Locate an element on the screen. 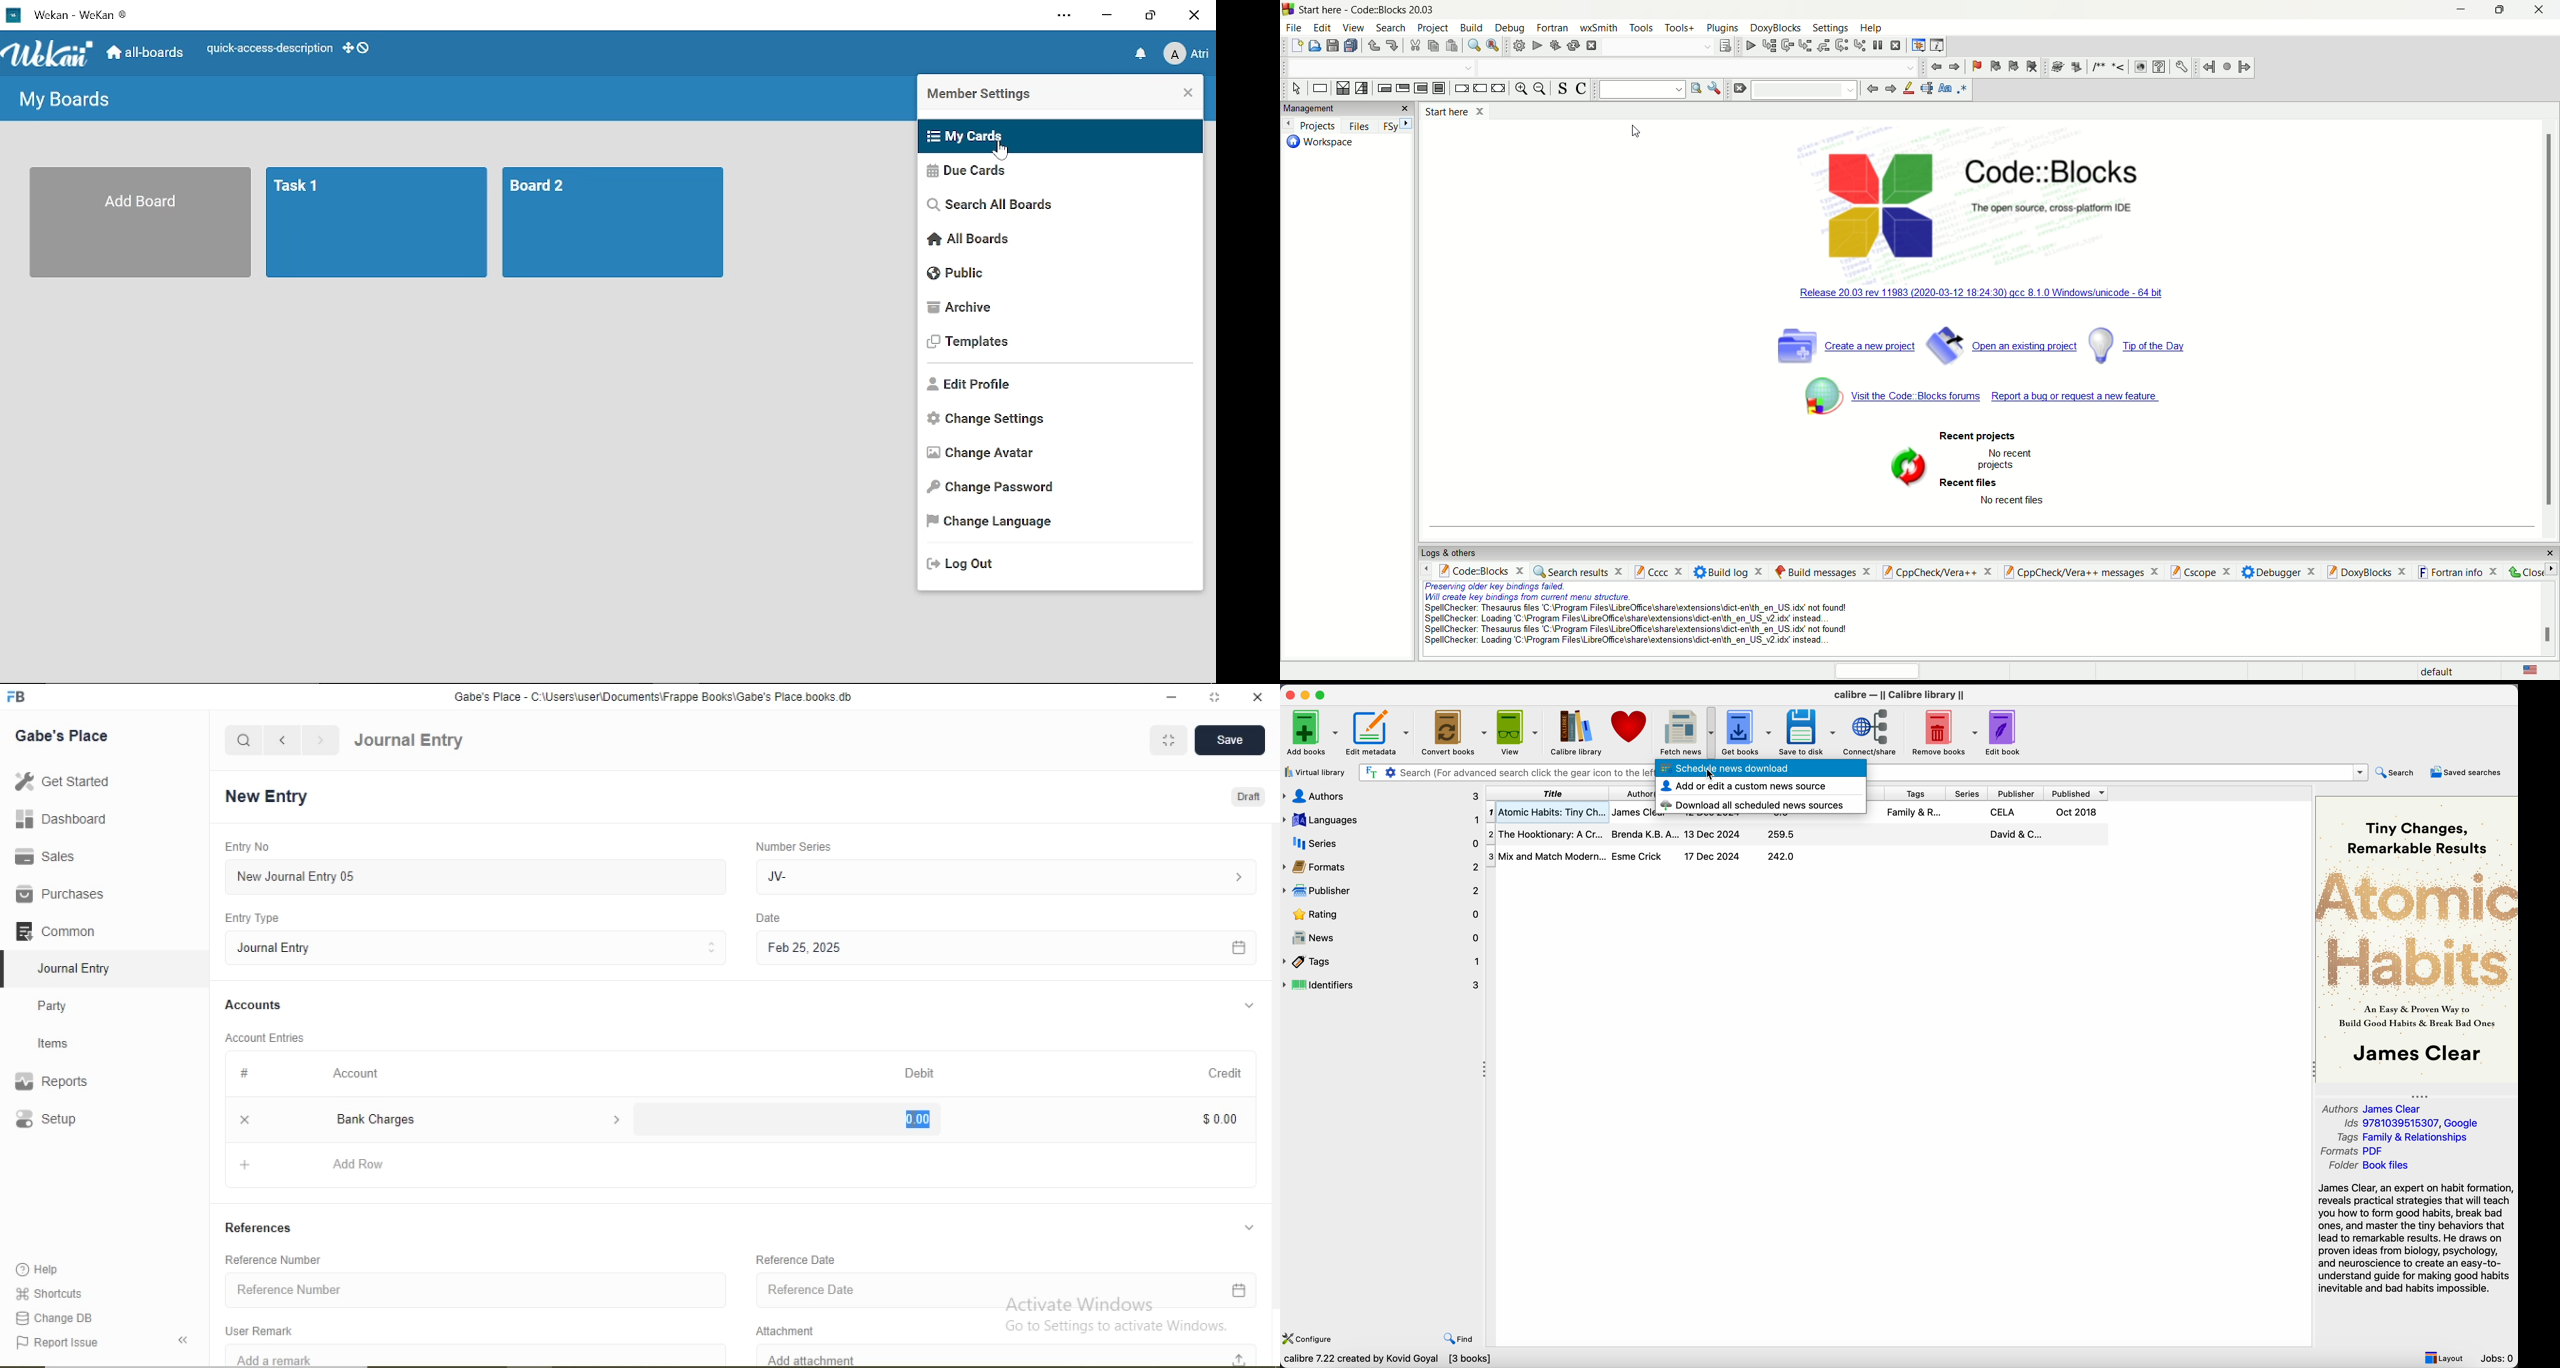  References. is located at coordinates (259, 1227).